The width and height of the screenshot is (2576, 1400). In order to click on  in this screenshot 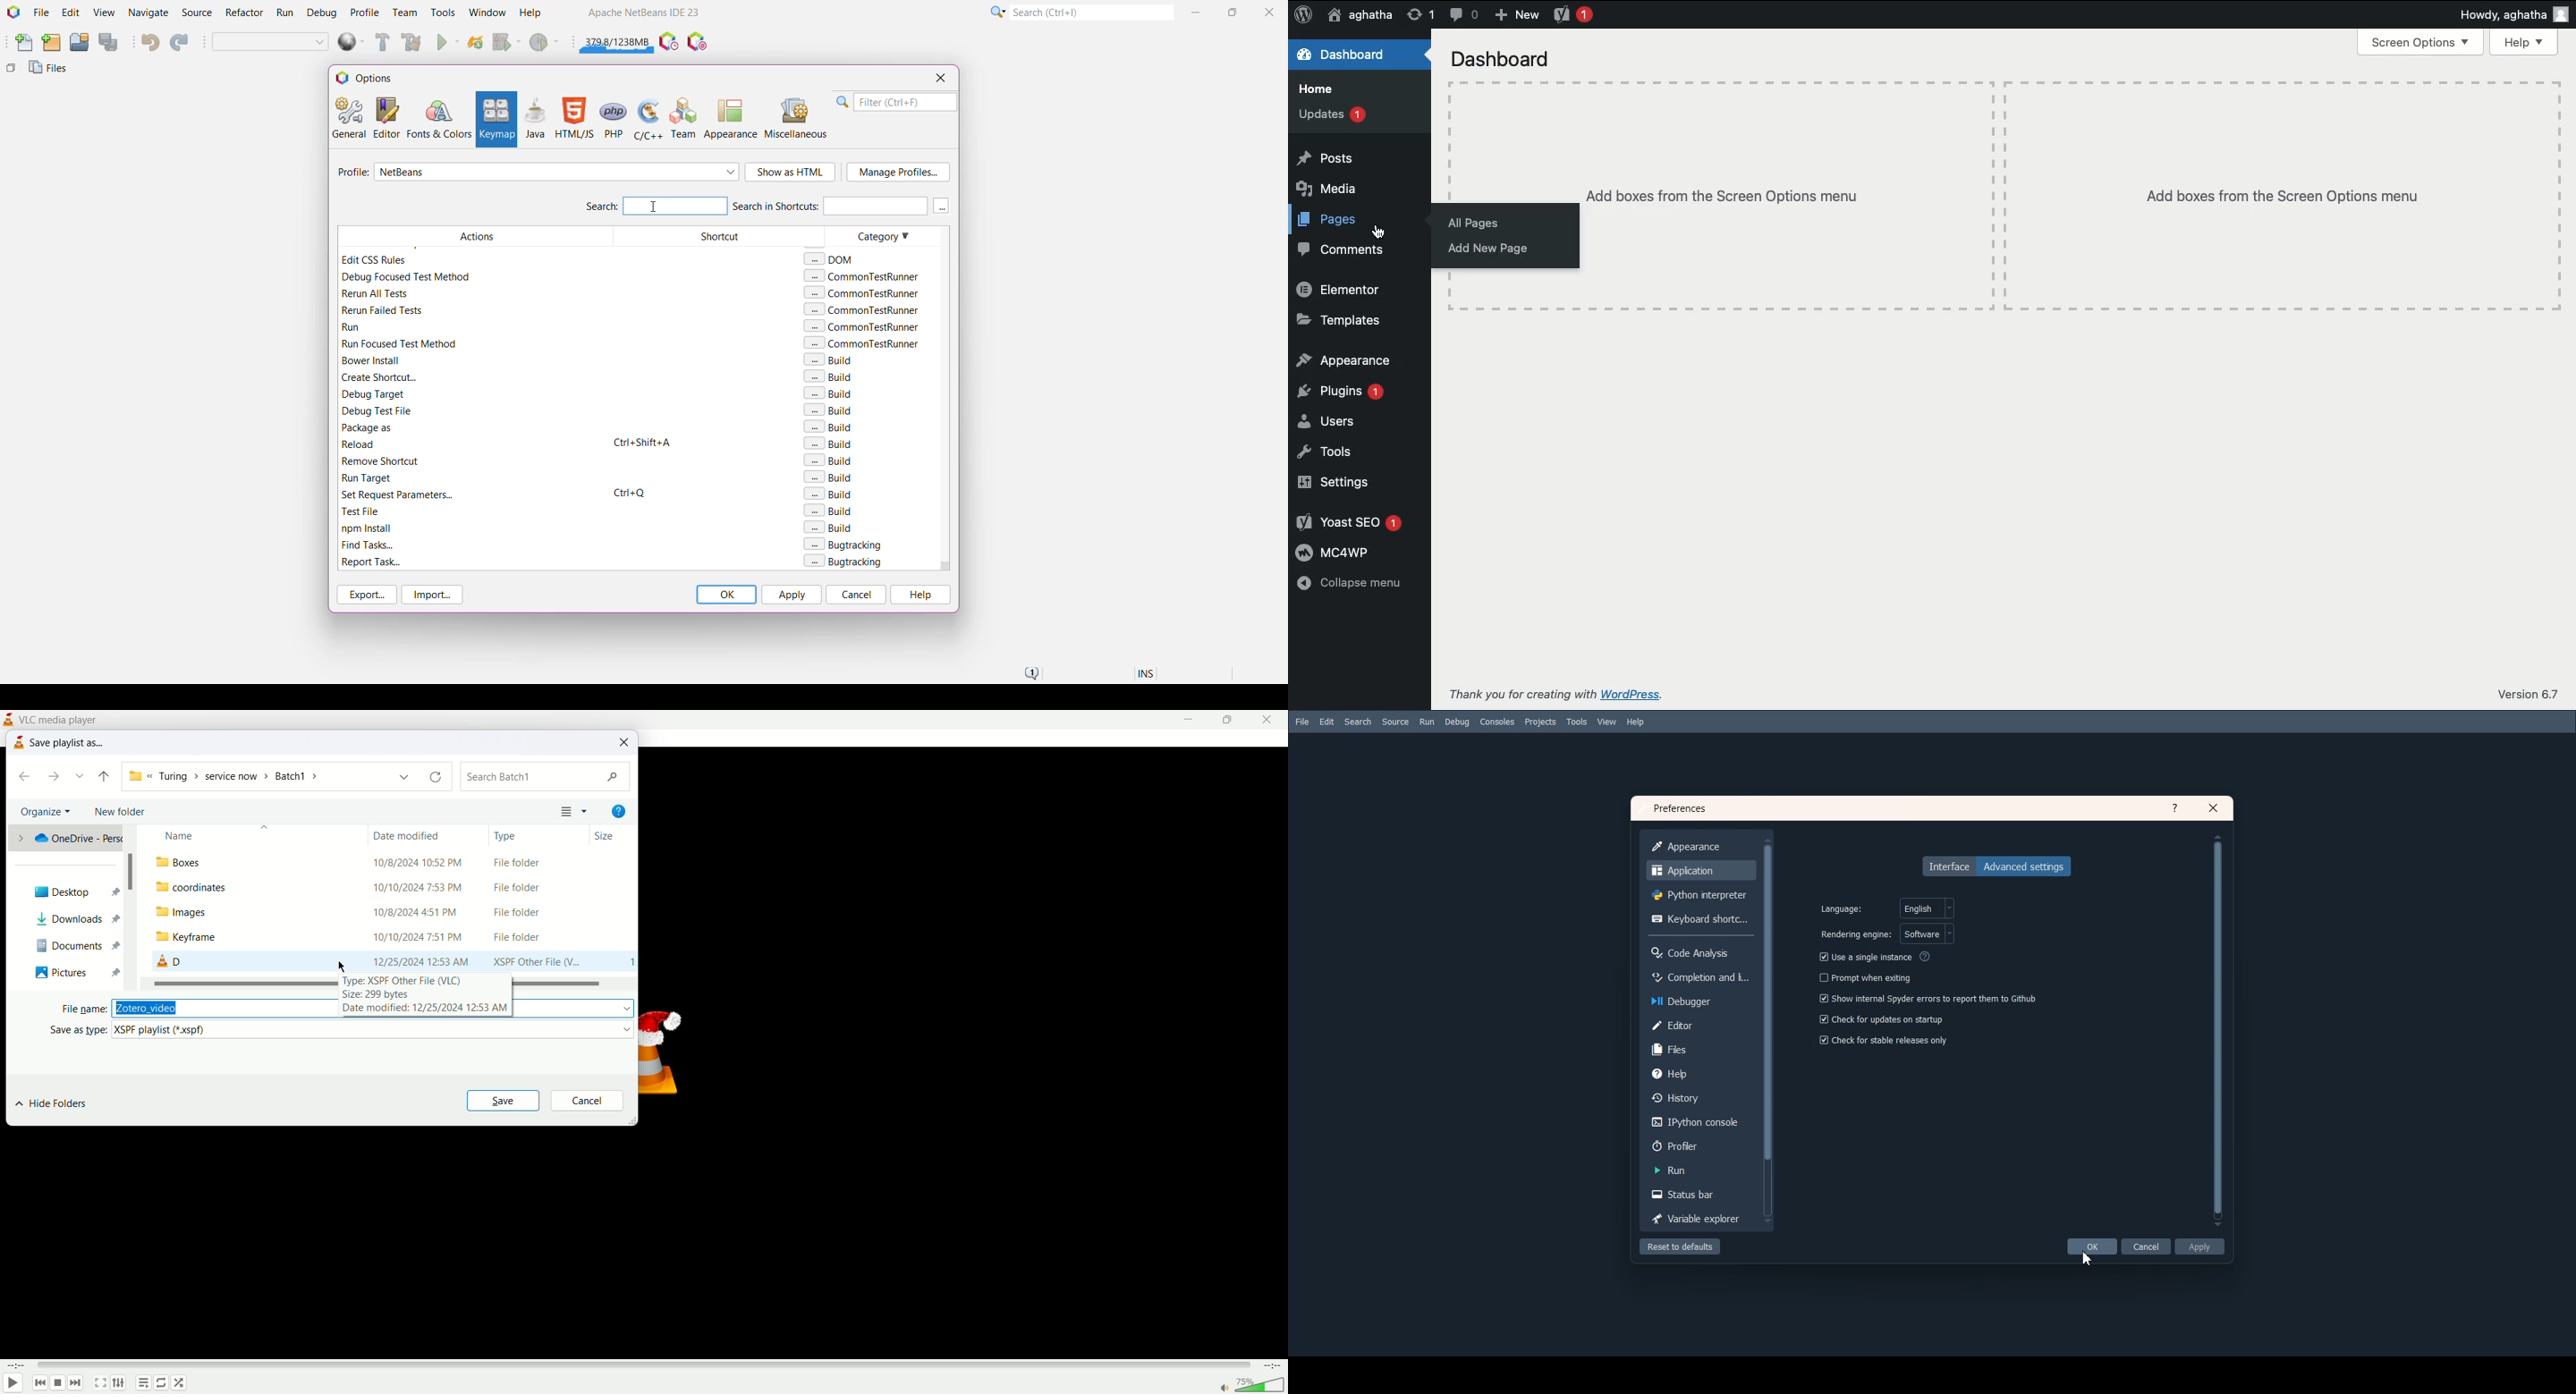, I will do `click(351, 42)`.